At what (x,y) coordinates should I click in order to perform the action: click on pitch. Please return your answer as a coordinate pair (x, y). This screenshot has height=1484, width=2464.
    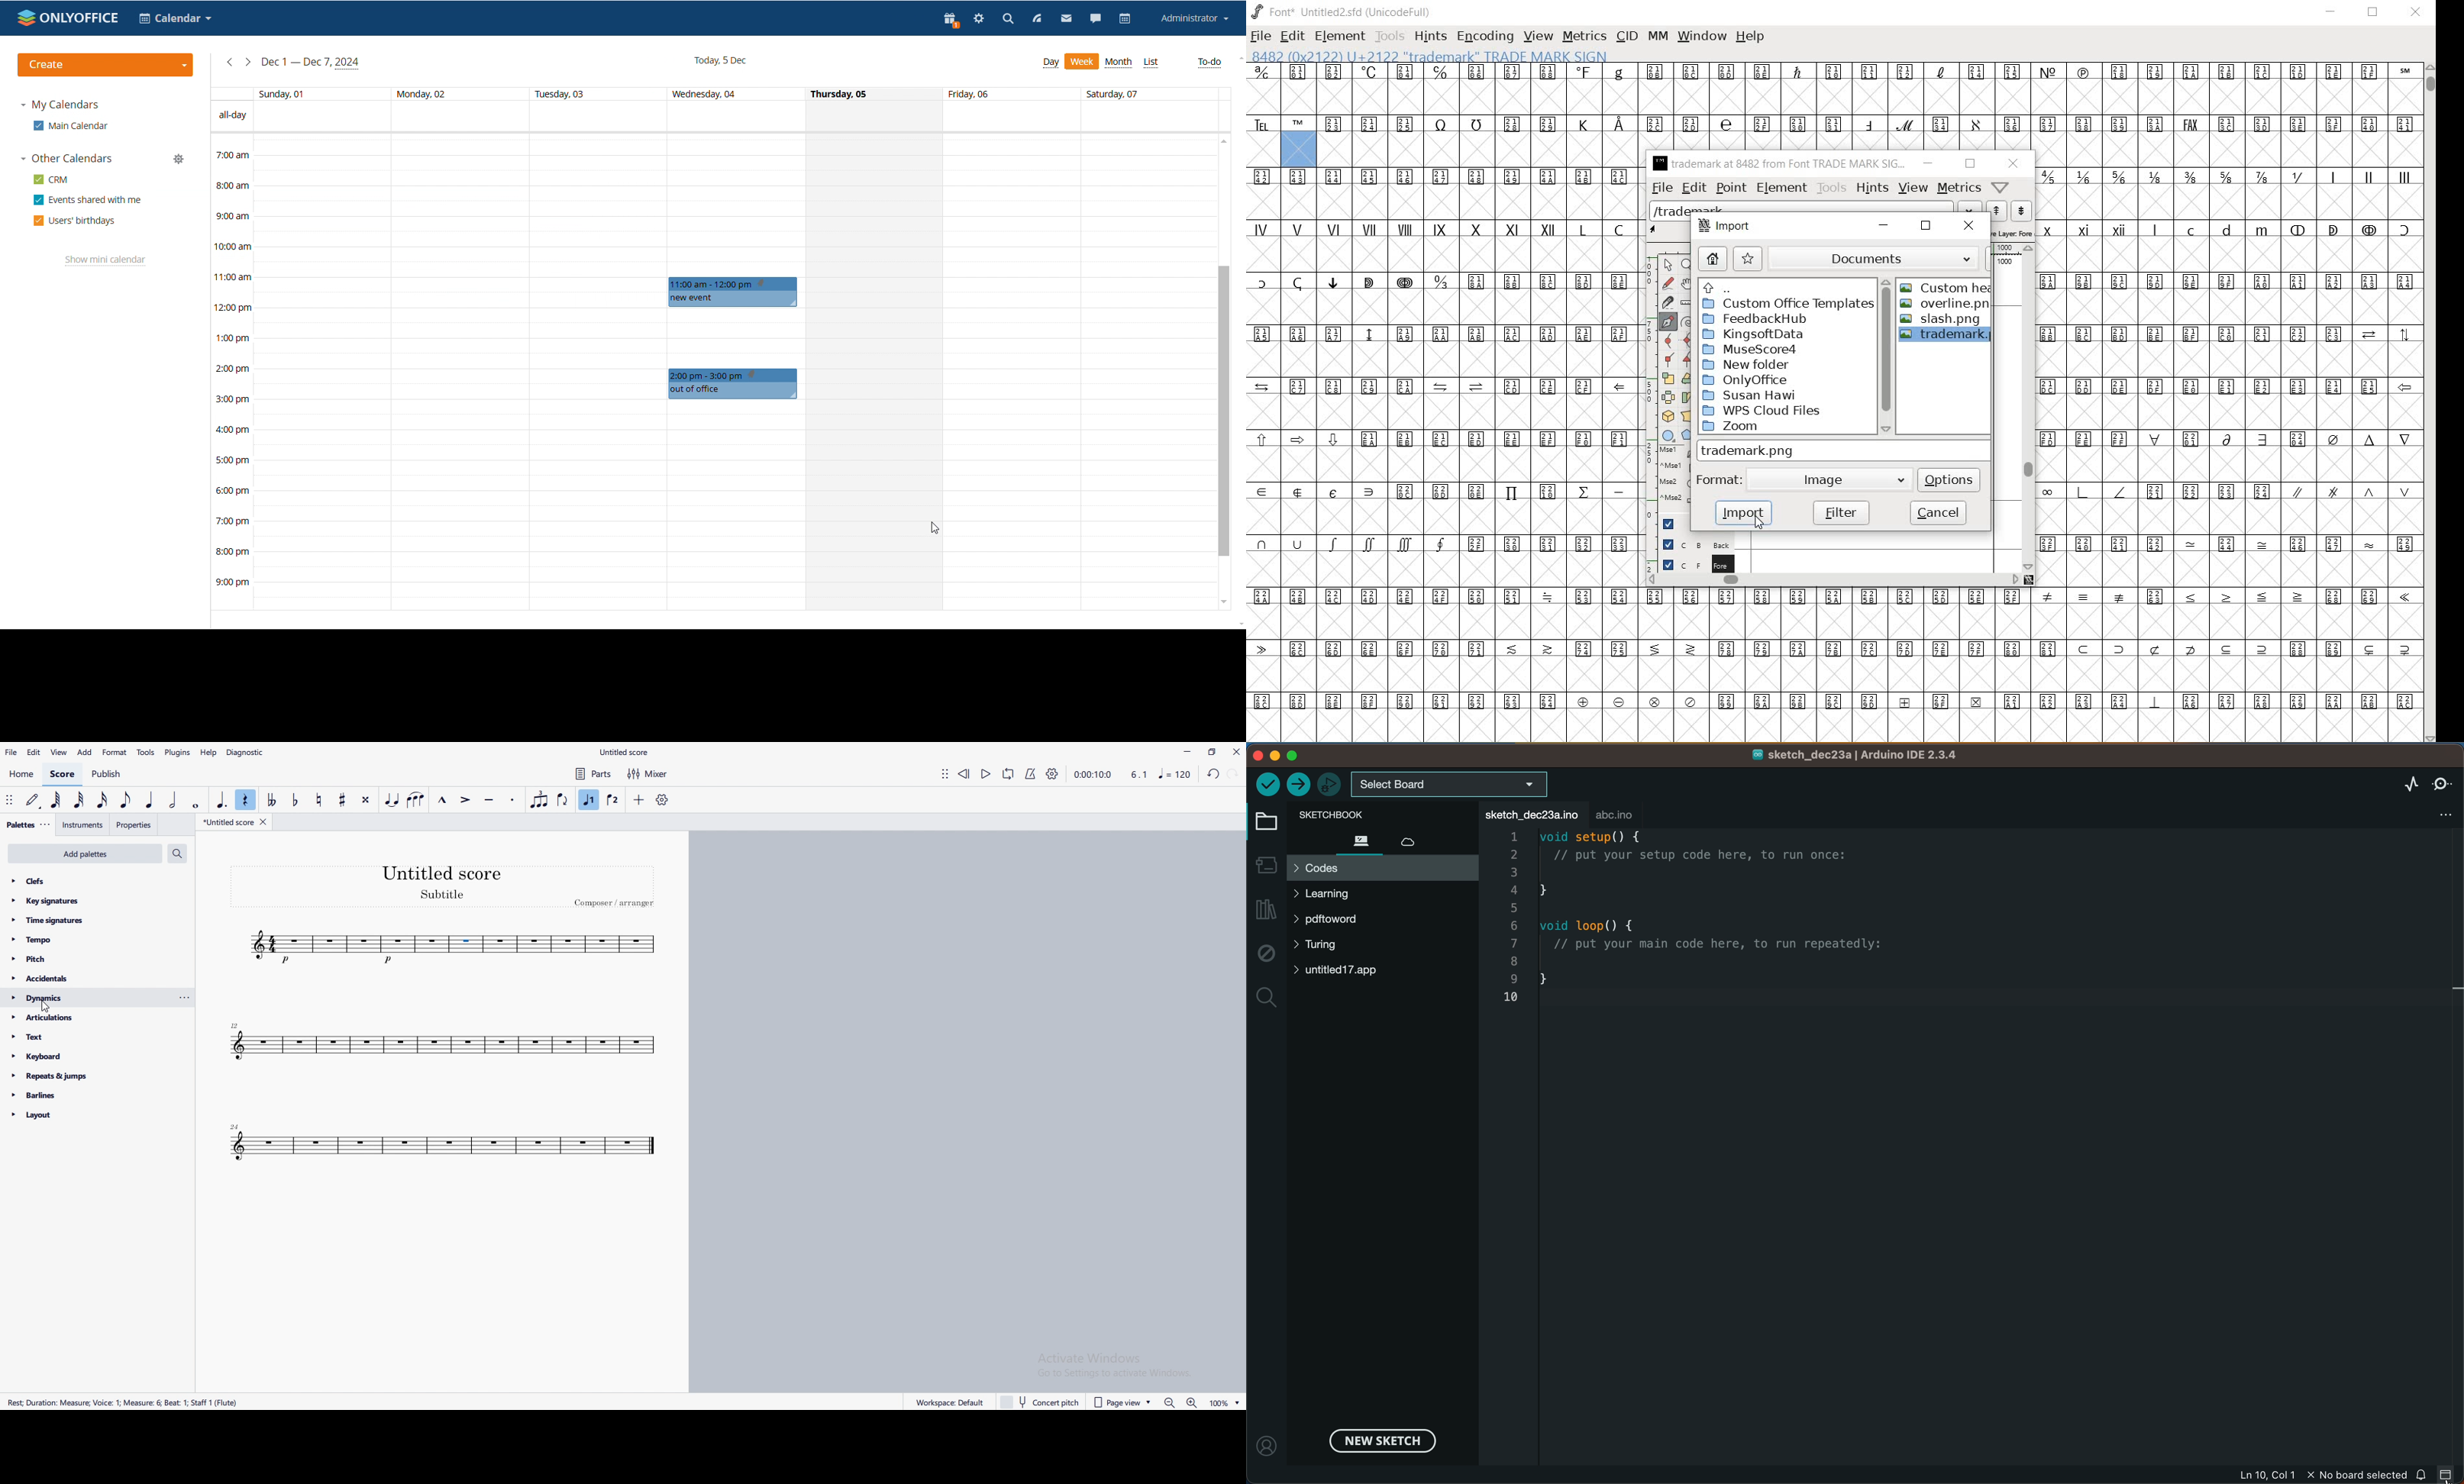
    Looking at the image, I should click on (83, 959).